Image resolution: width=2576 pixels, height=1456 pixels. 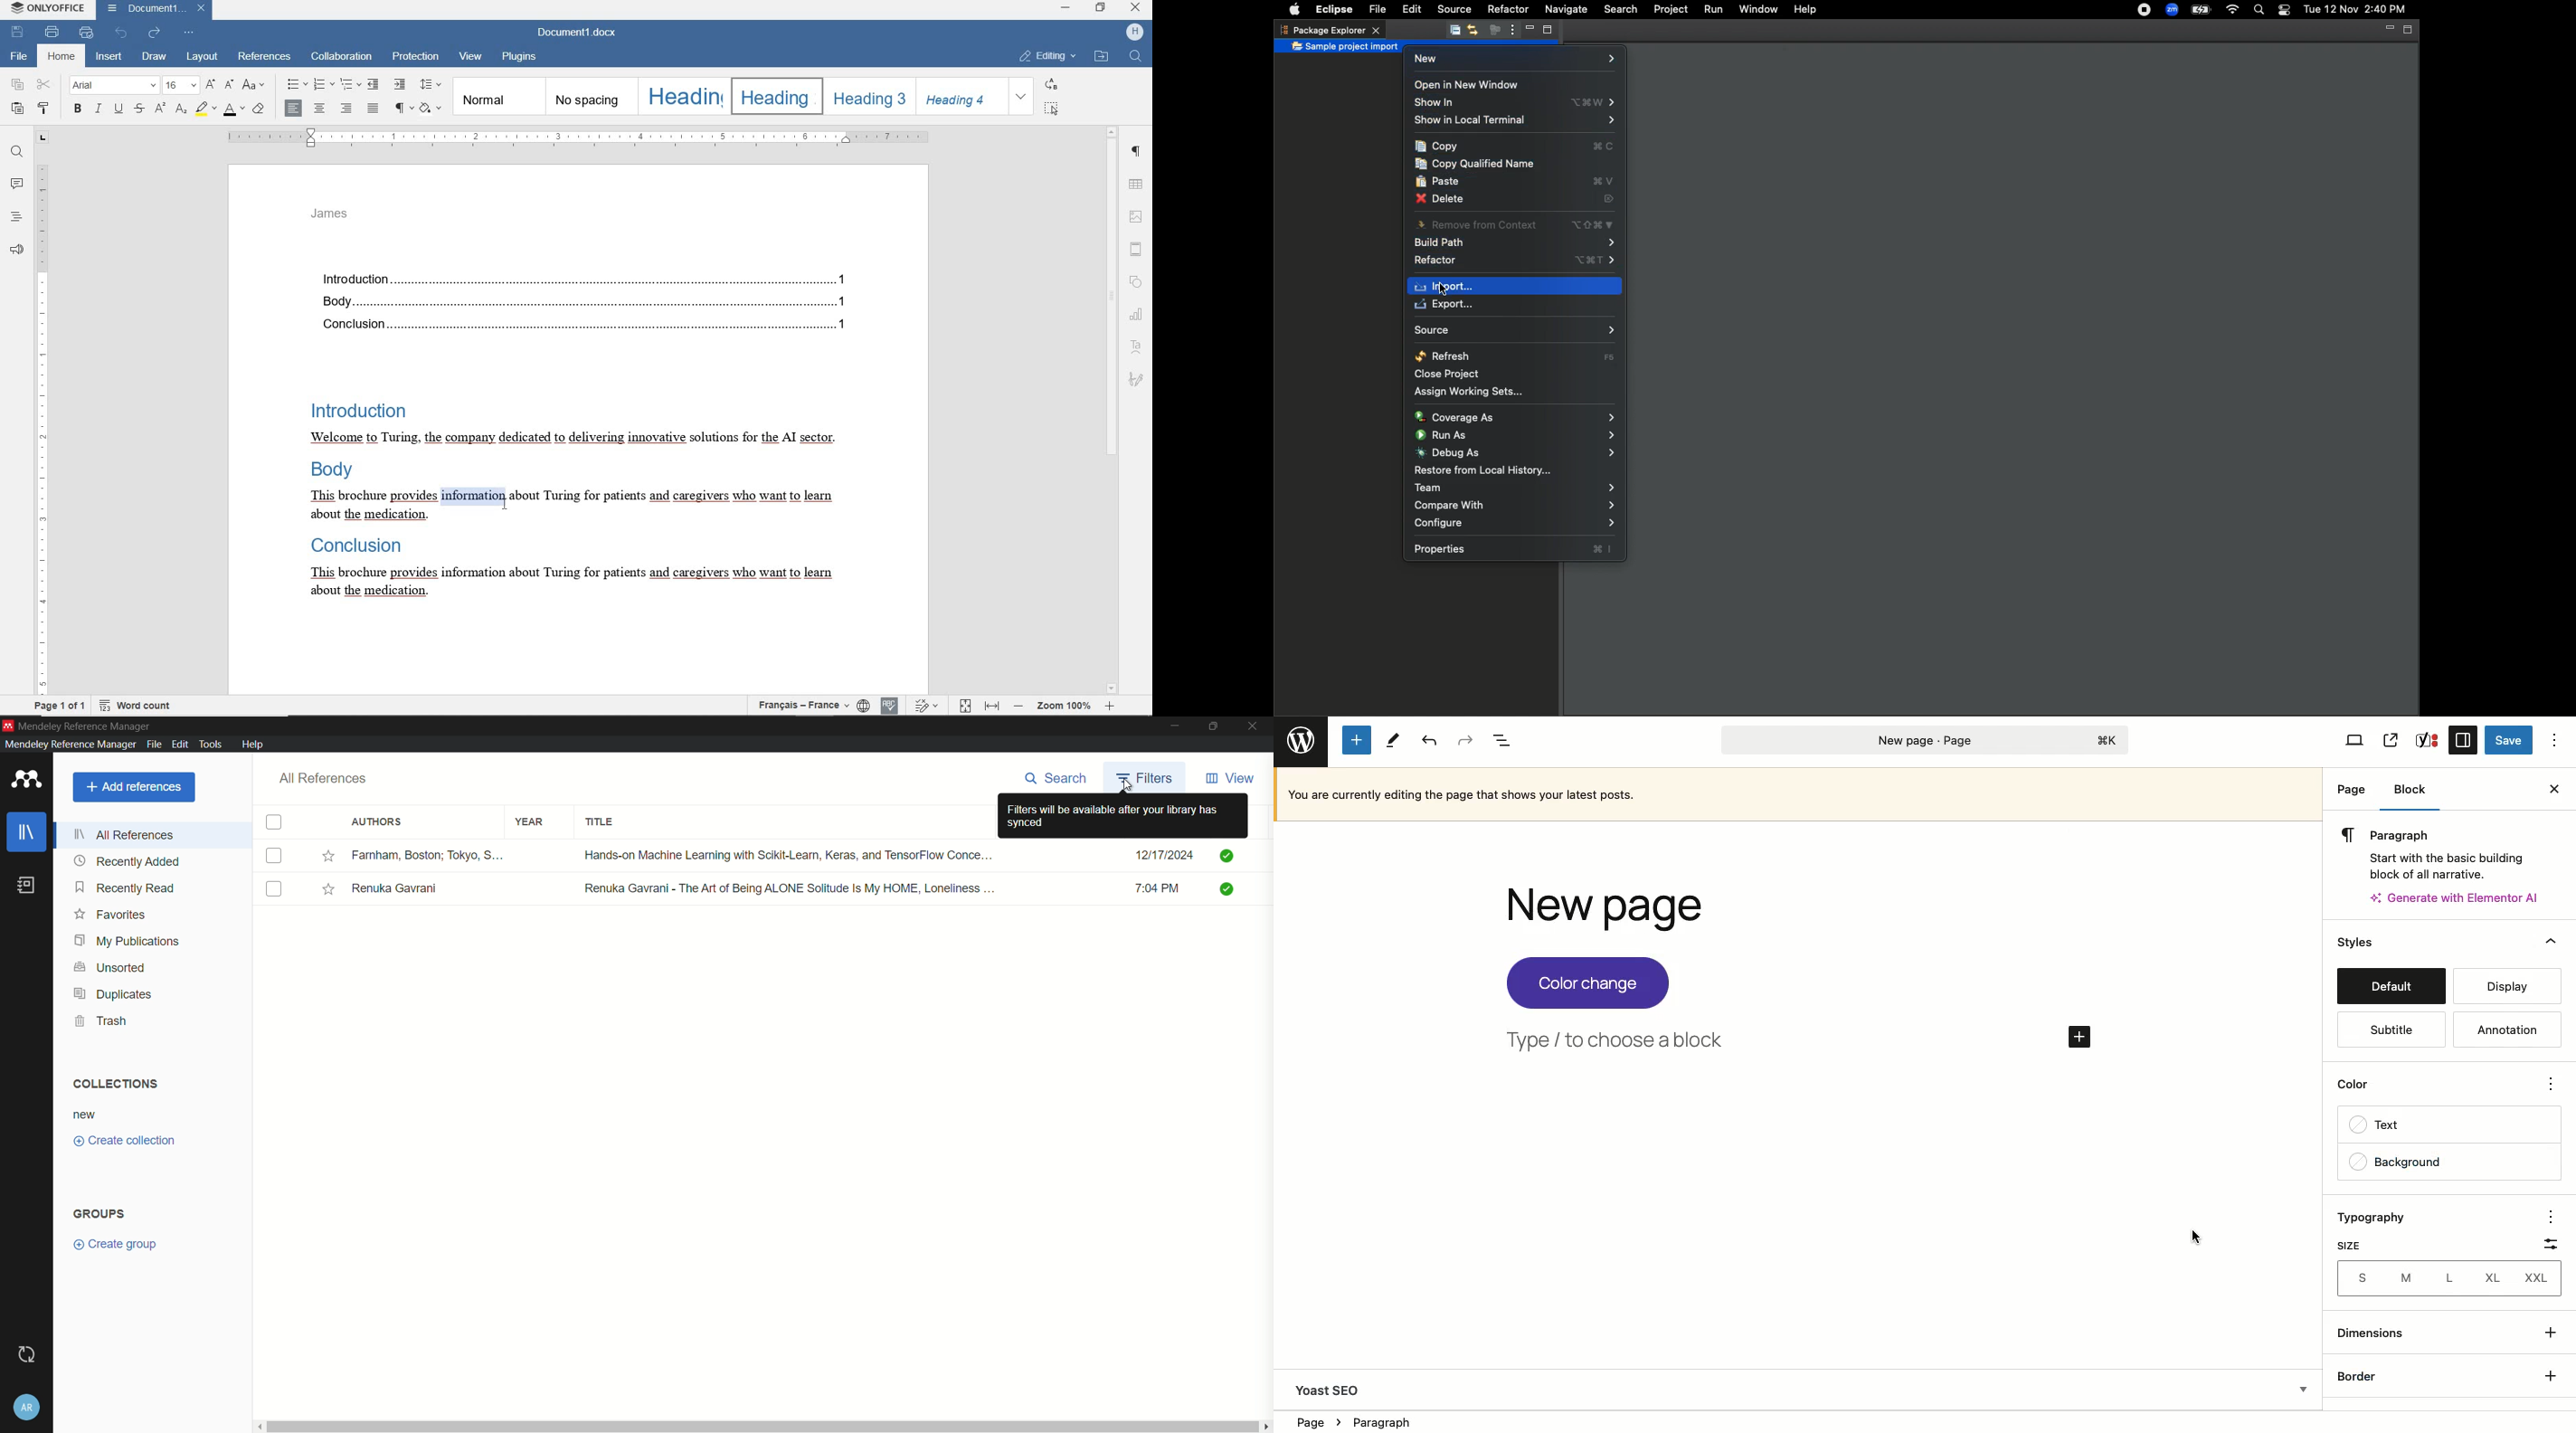 I want to click on RULER, so click(x=576, y=138).